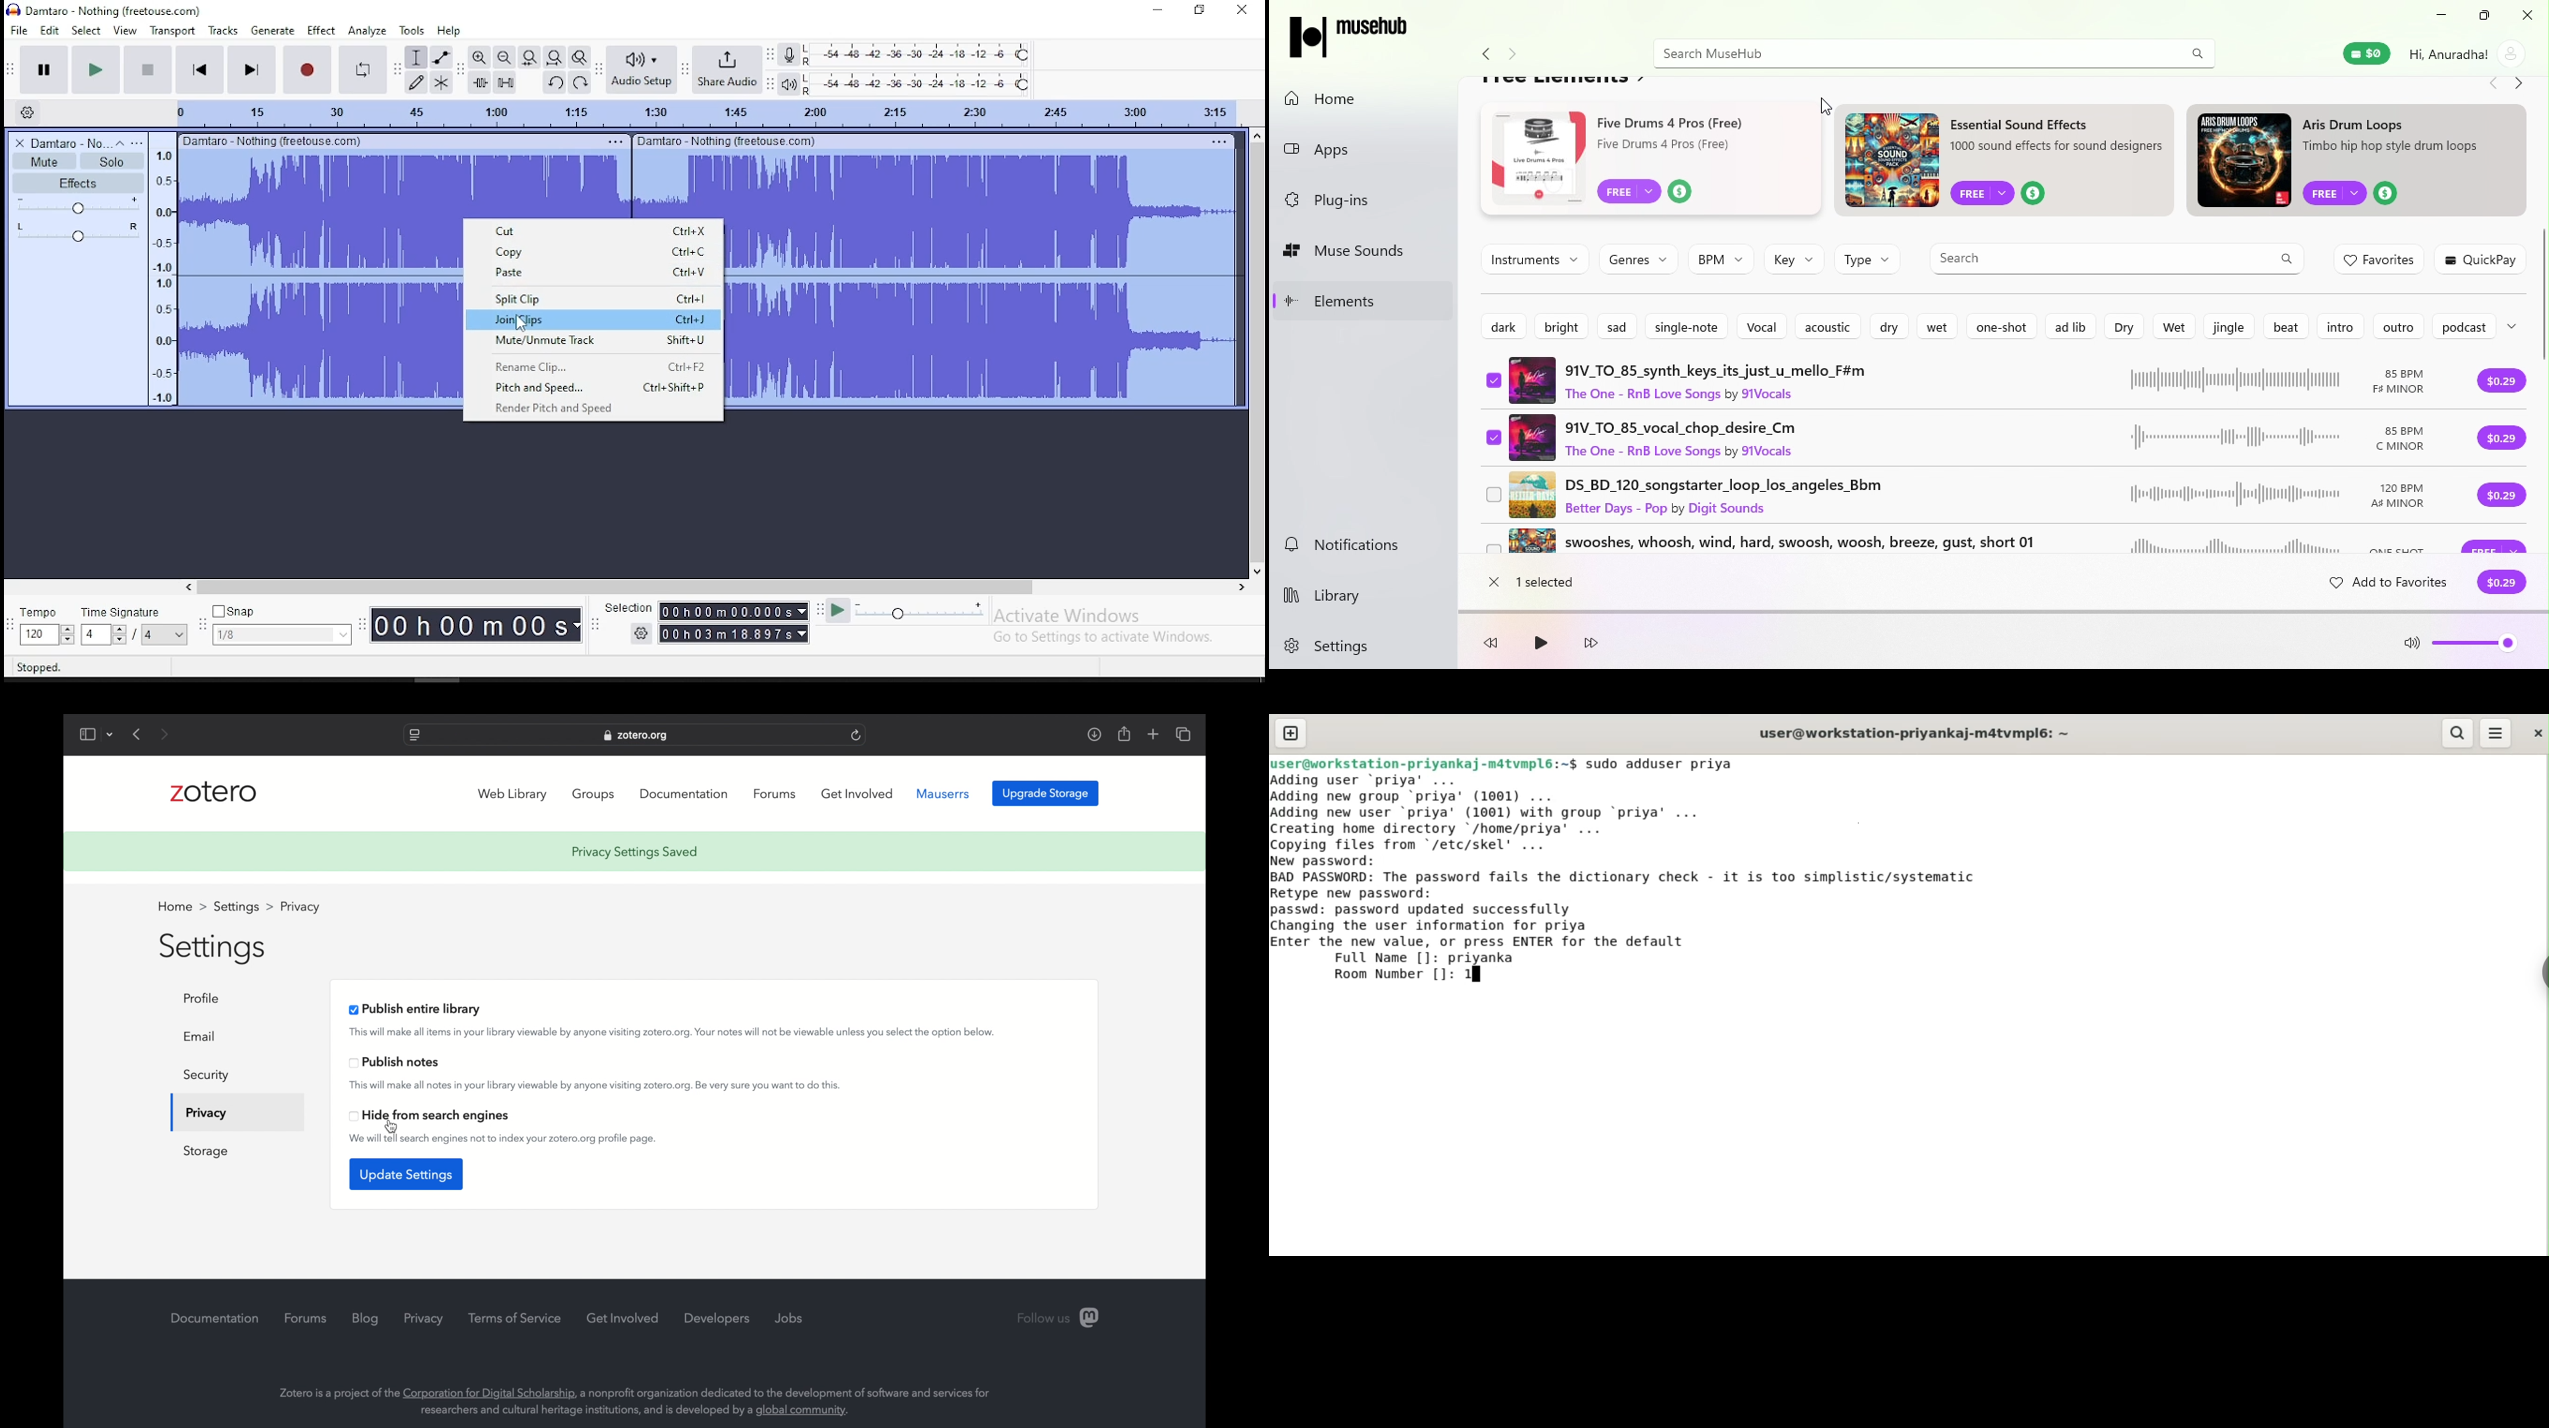  Describe the element at coordinates (1241, 587) in the screenshot. I see `scroll right` at that location.